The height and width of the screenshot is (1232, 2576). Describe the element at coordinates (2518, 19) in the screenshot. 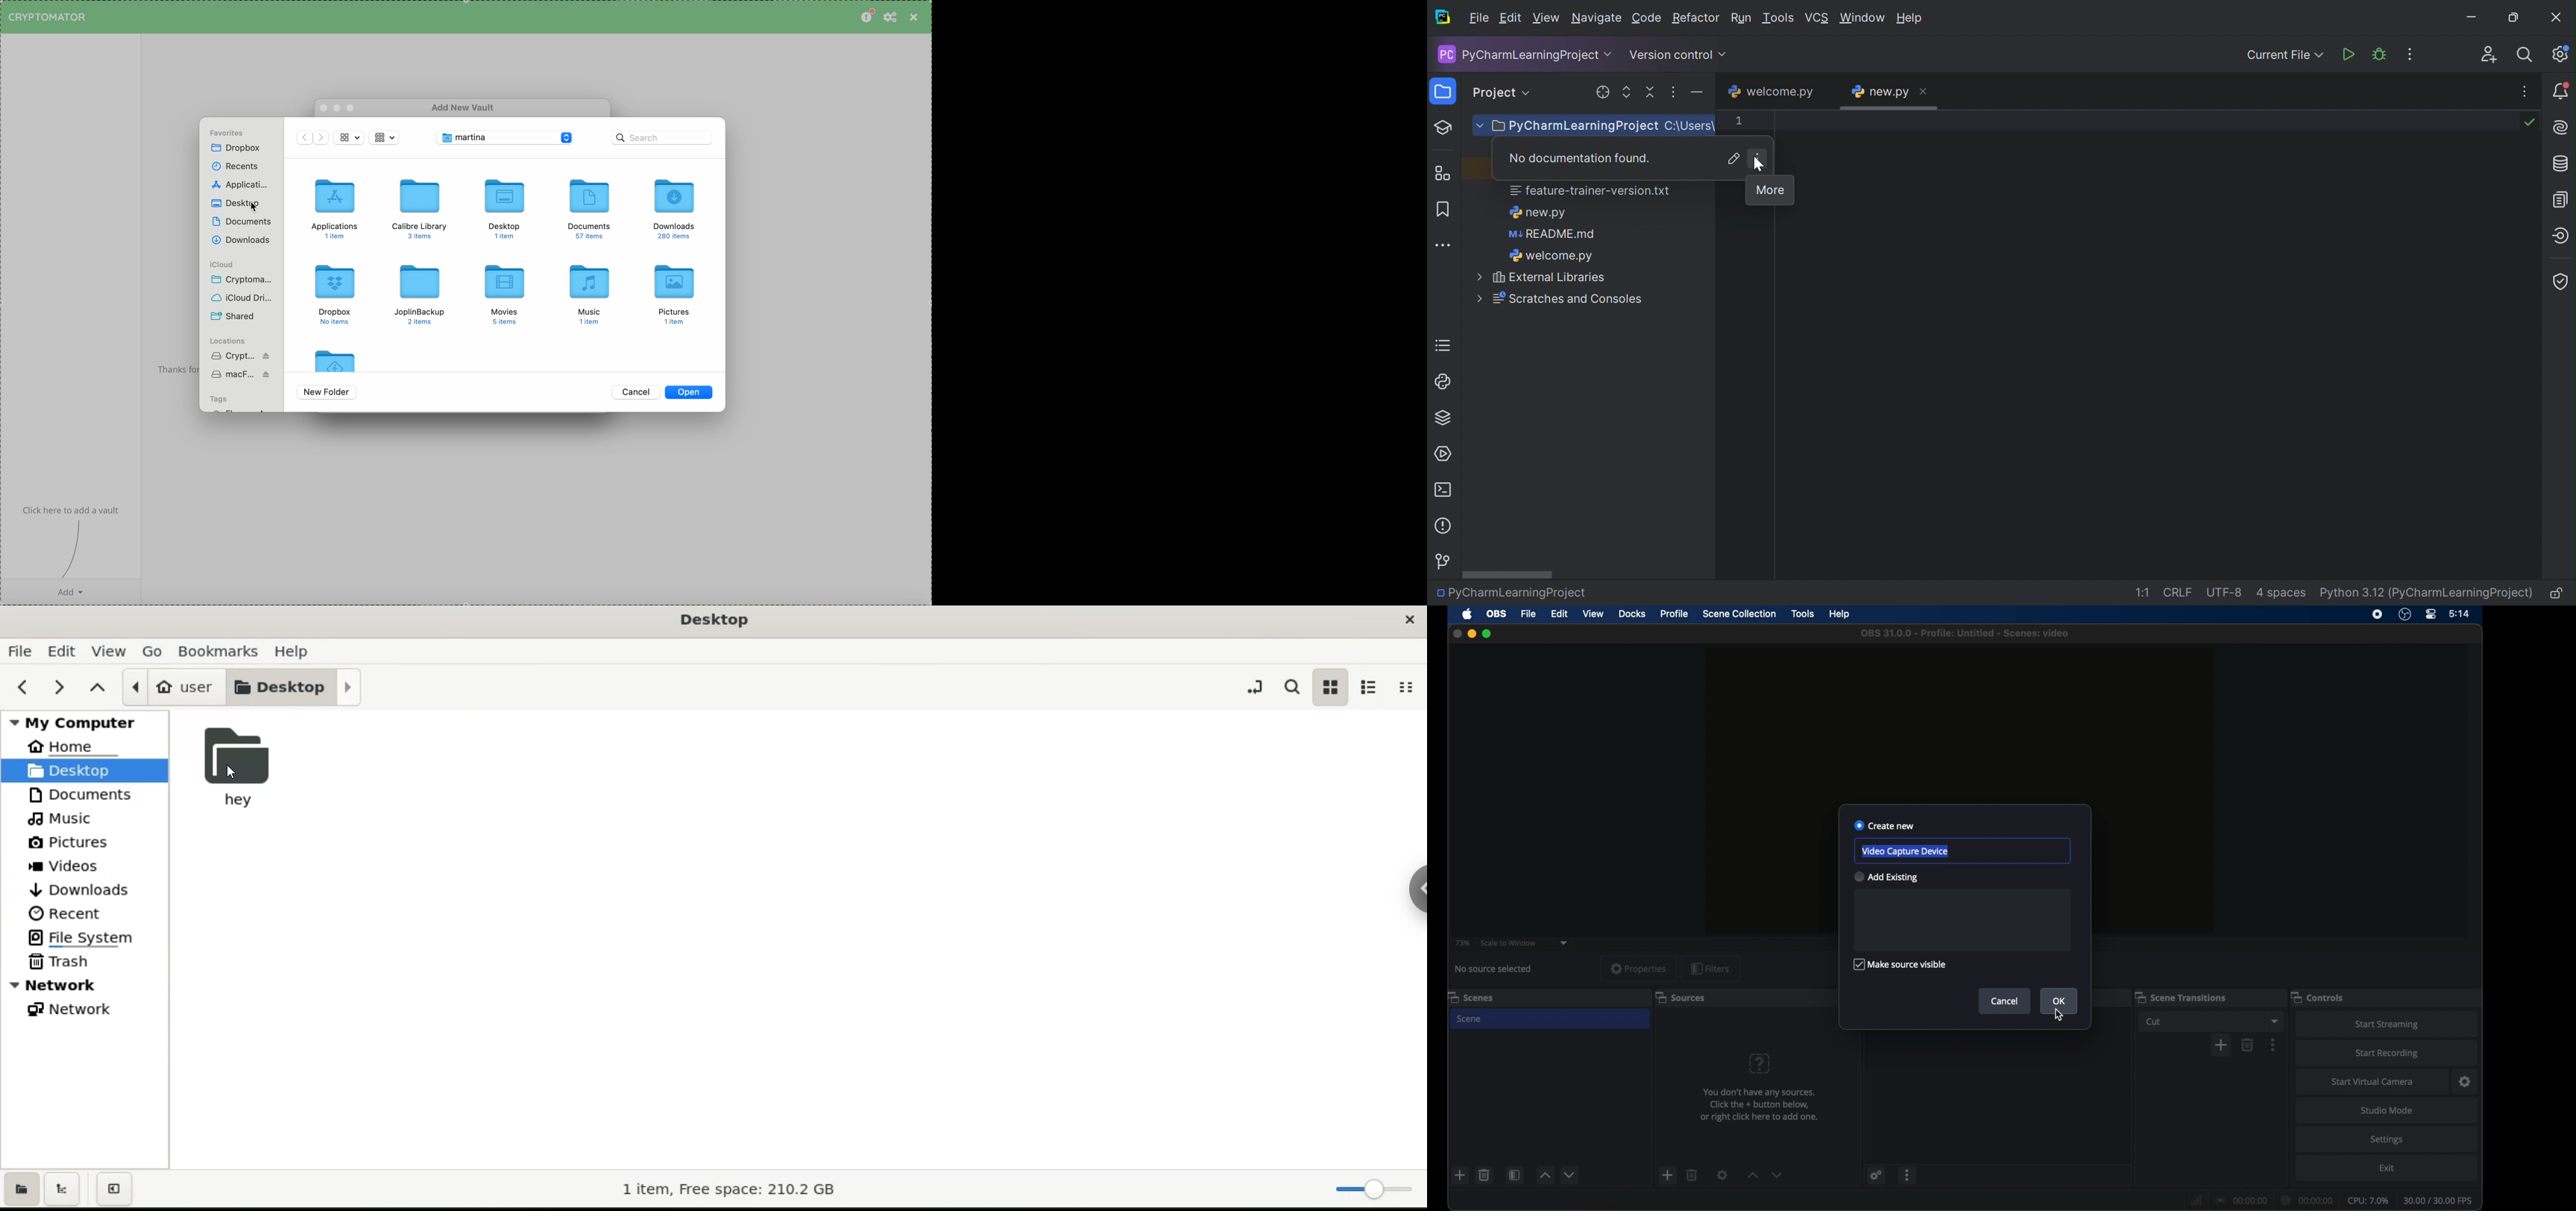

I see `Restore down` at that location.